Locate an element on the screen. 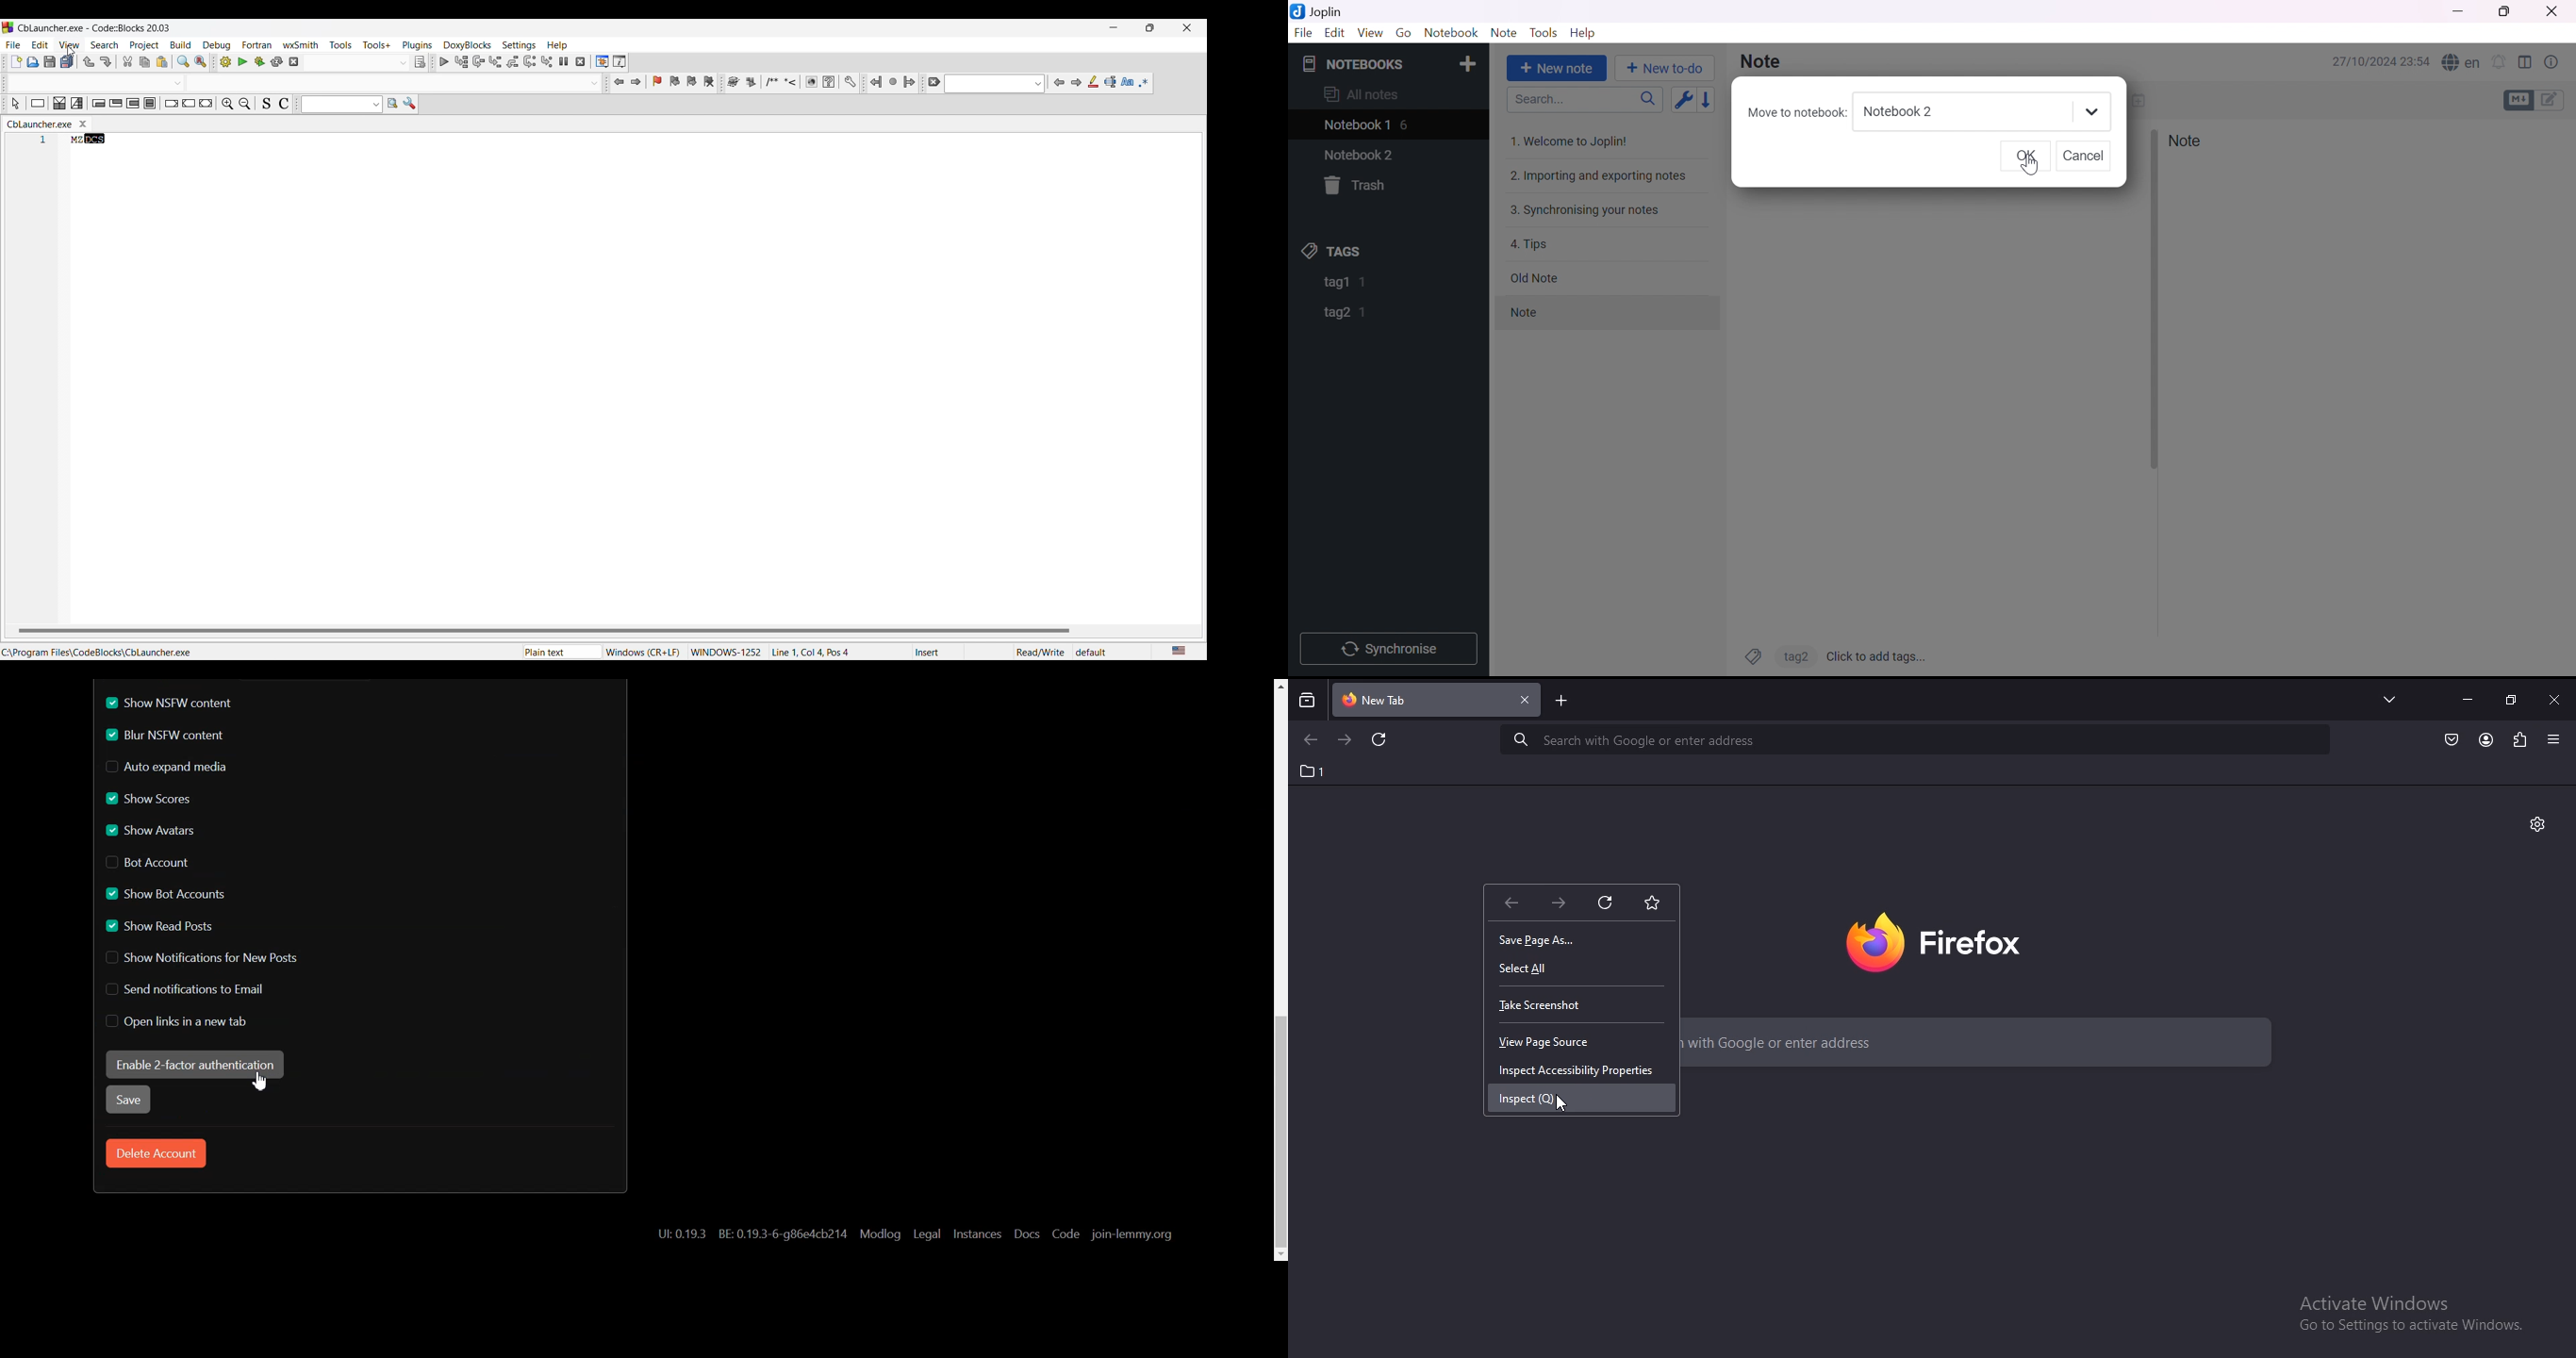 Image resolution: width=2576 pixels, height=1372 pixels. Enable Show Avatars is located at coordinates (158, 829).